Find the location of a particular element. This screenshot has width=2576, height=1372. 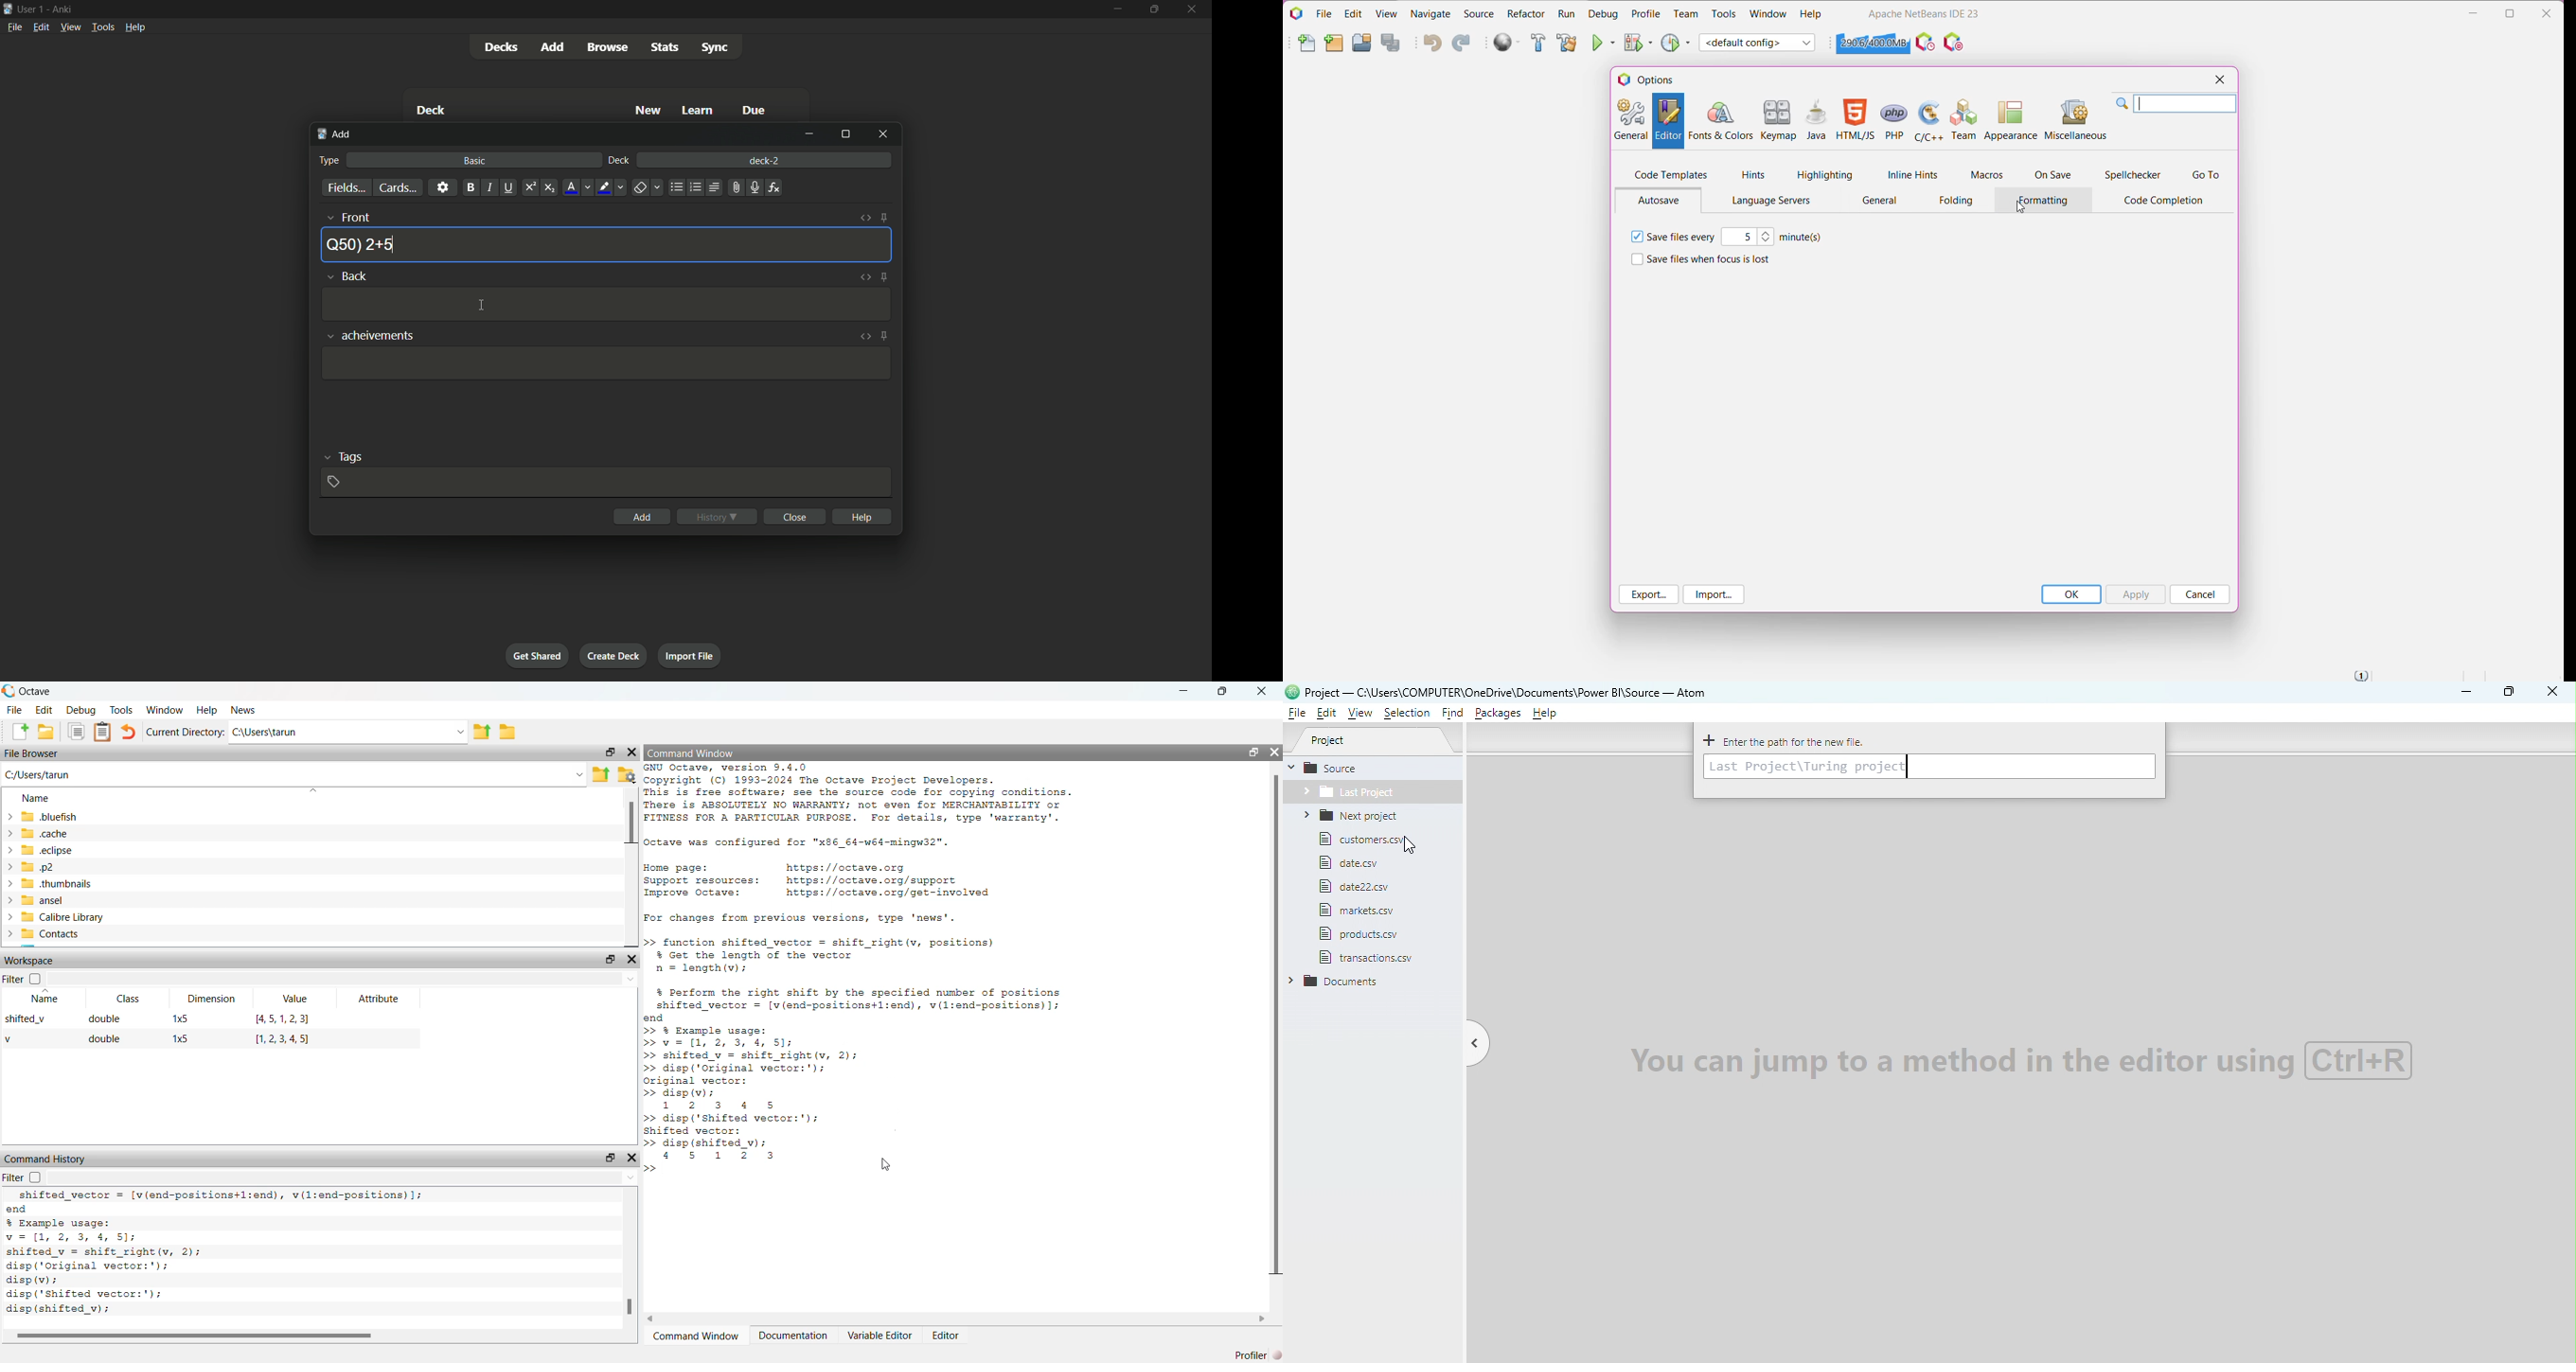

toggle html editor is located at coordinates (864, 218).